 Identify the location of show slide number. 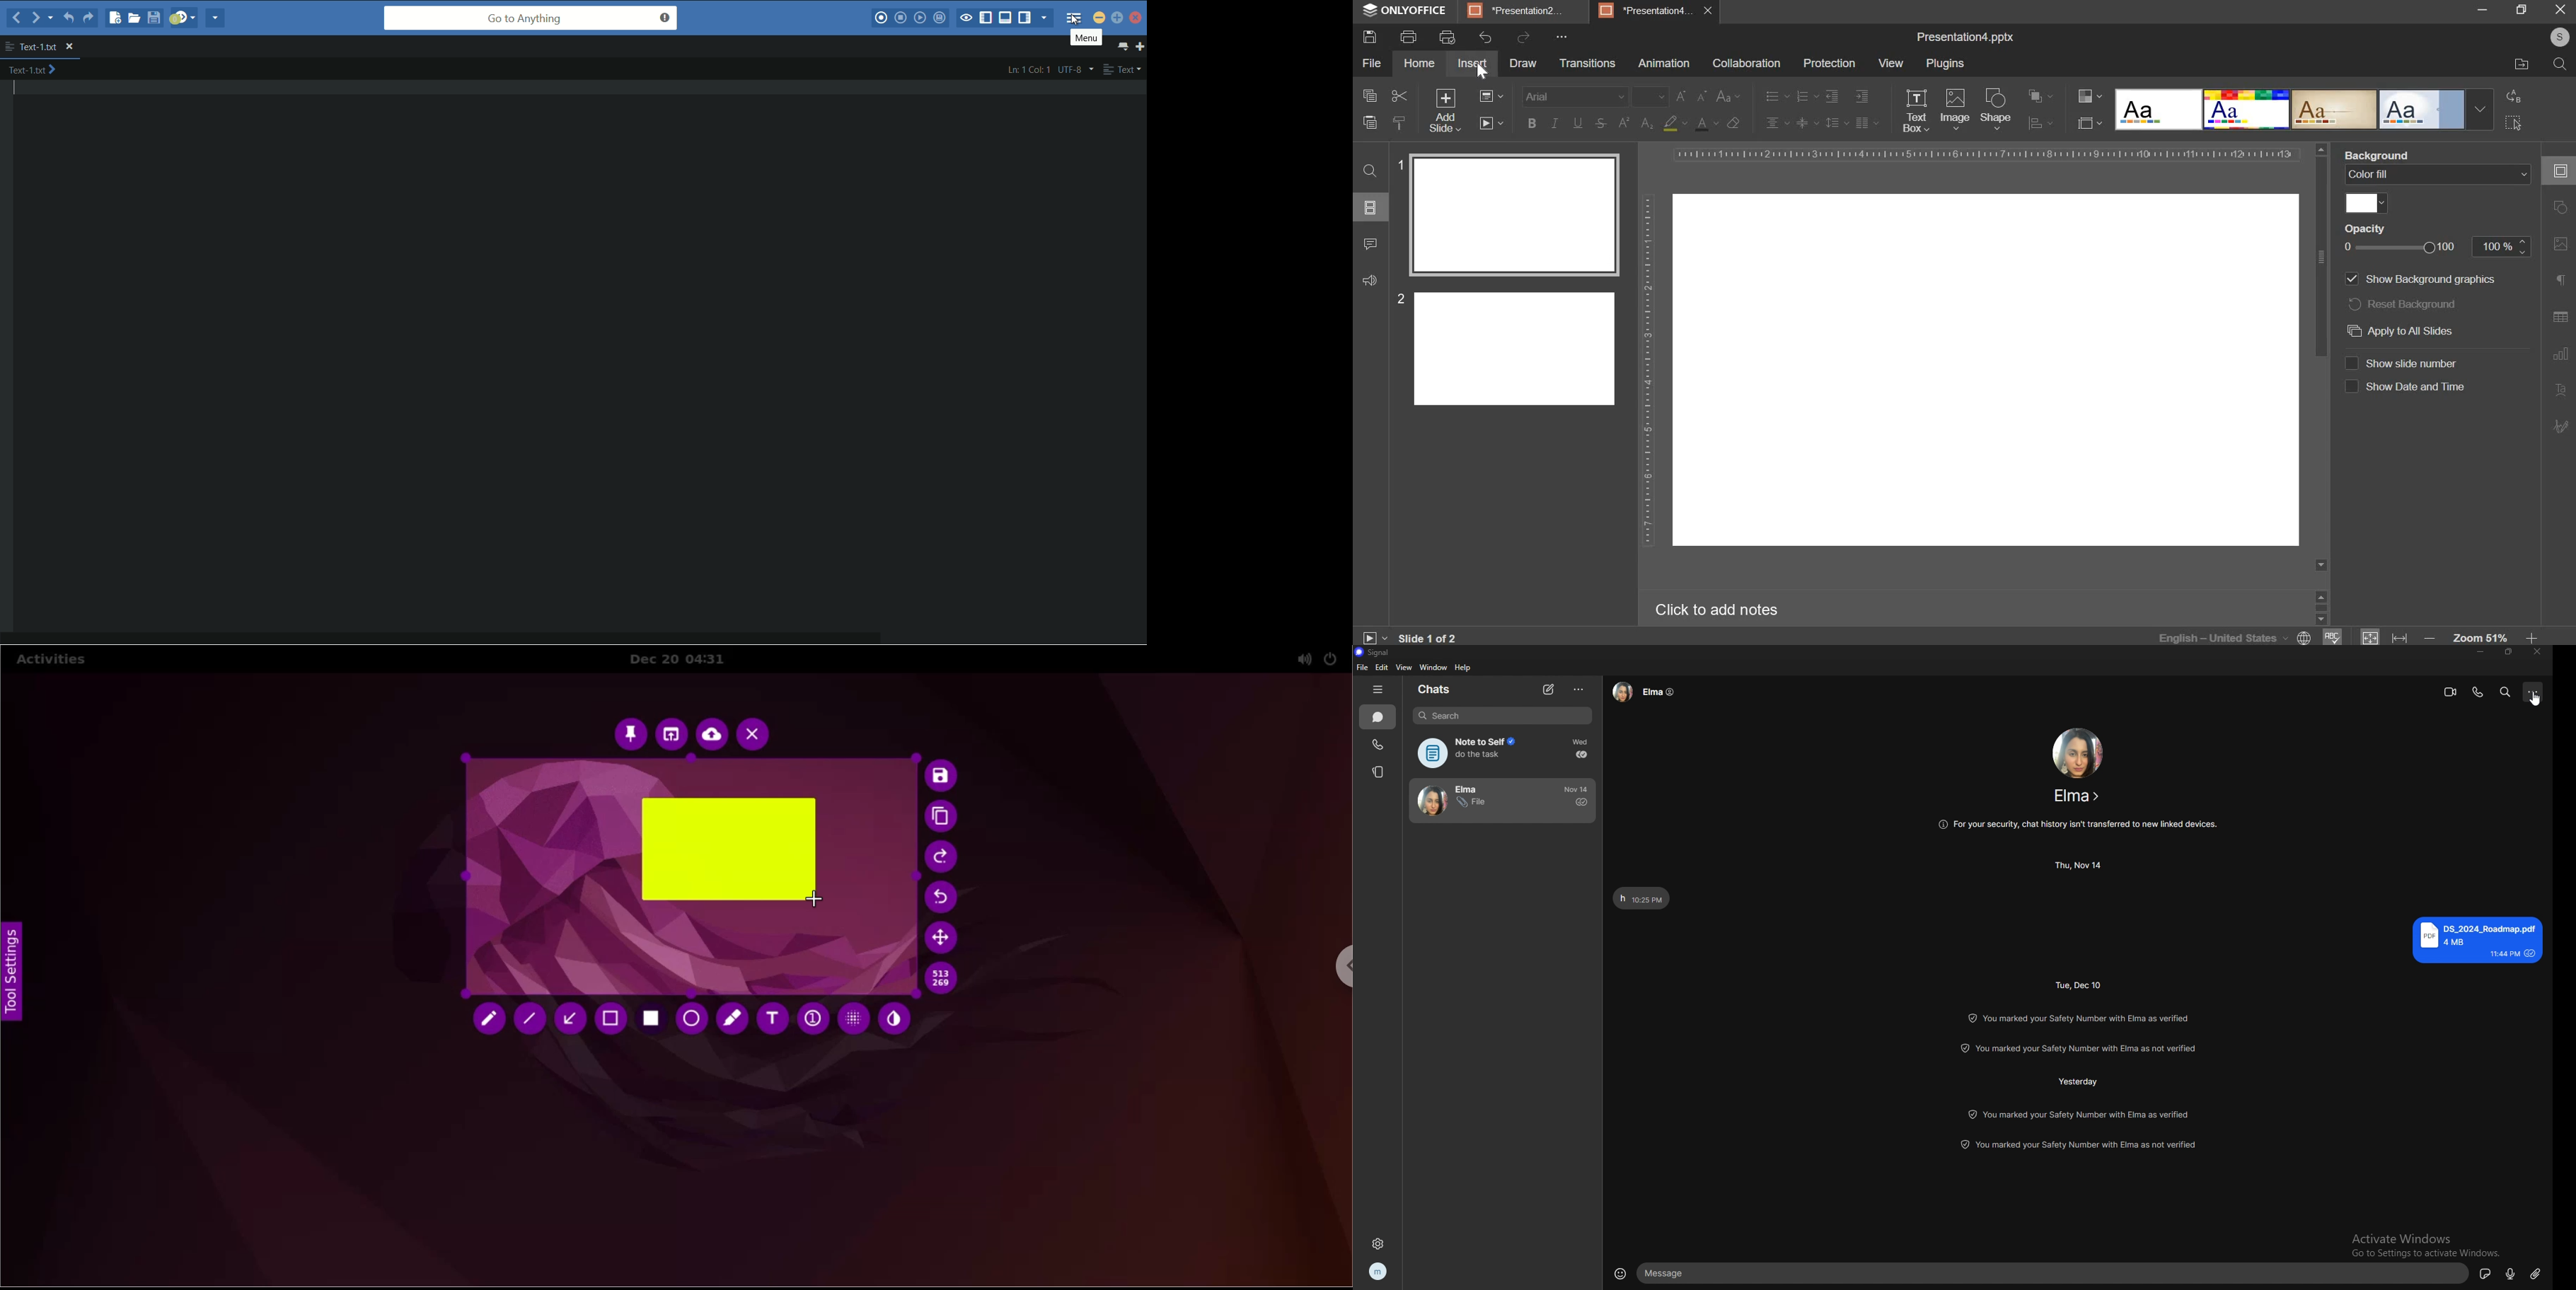
(2352, 365).